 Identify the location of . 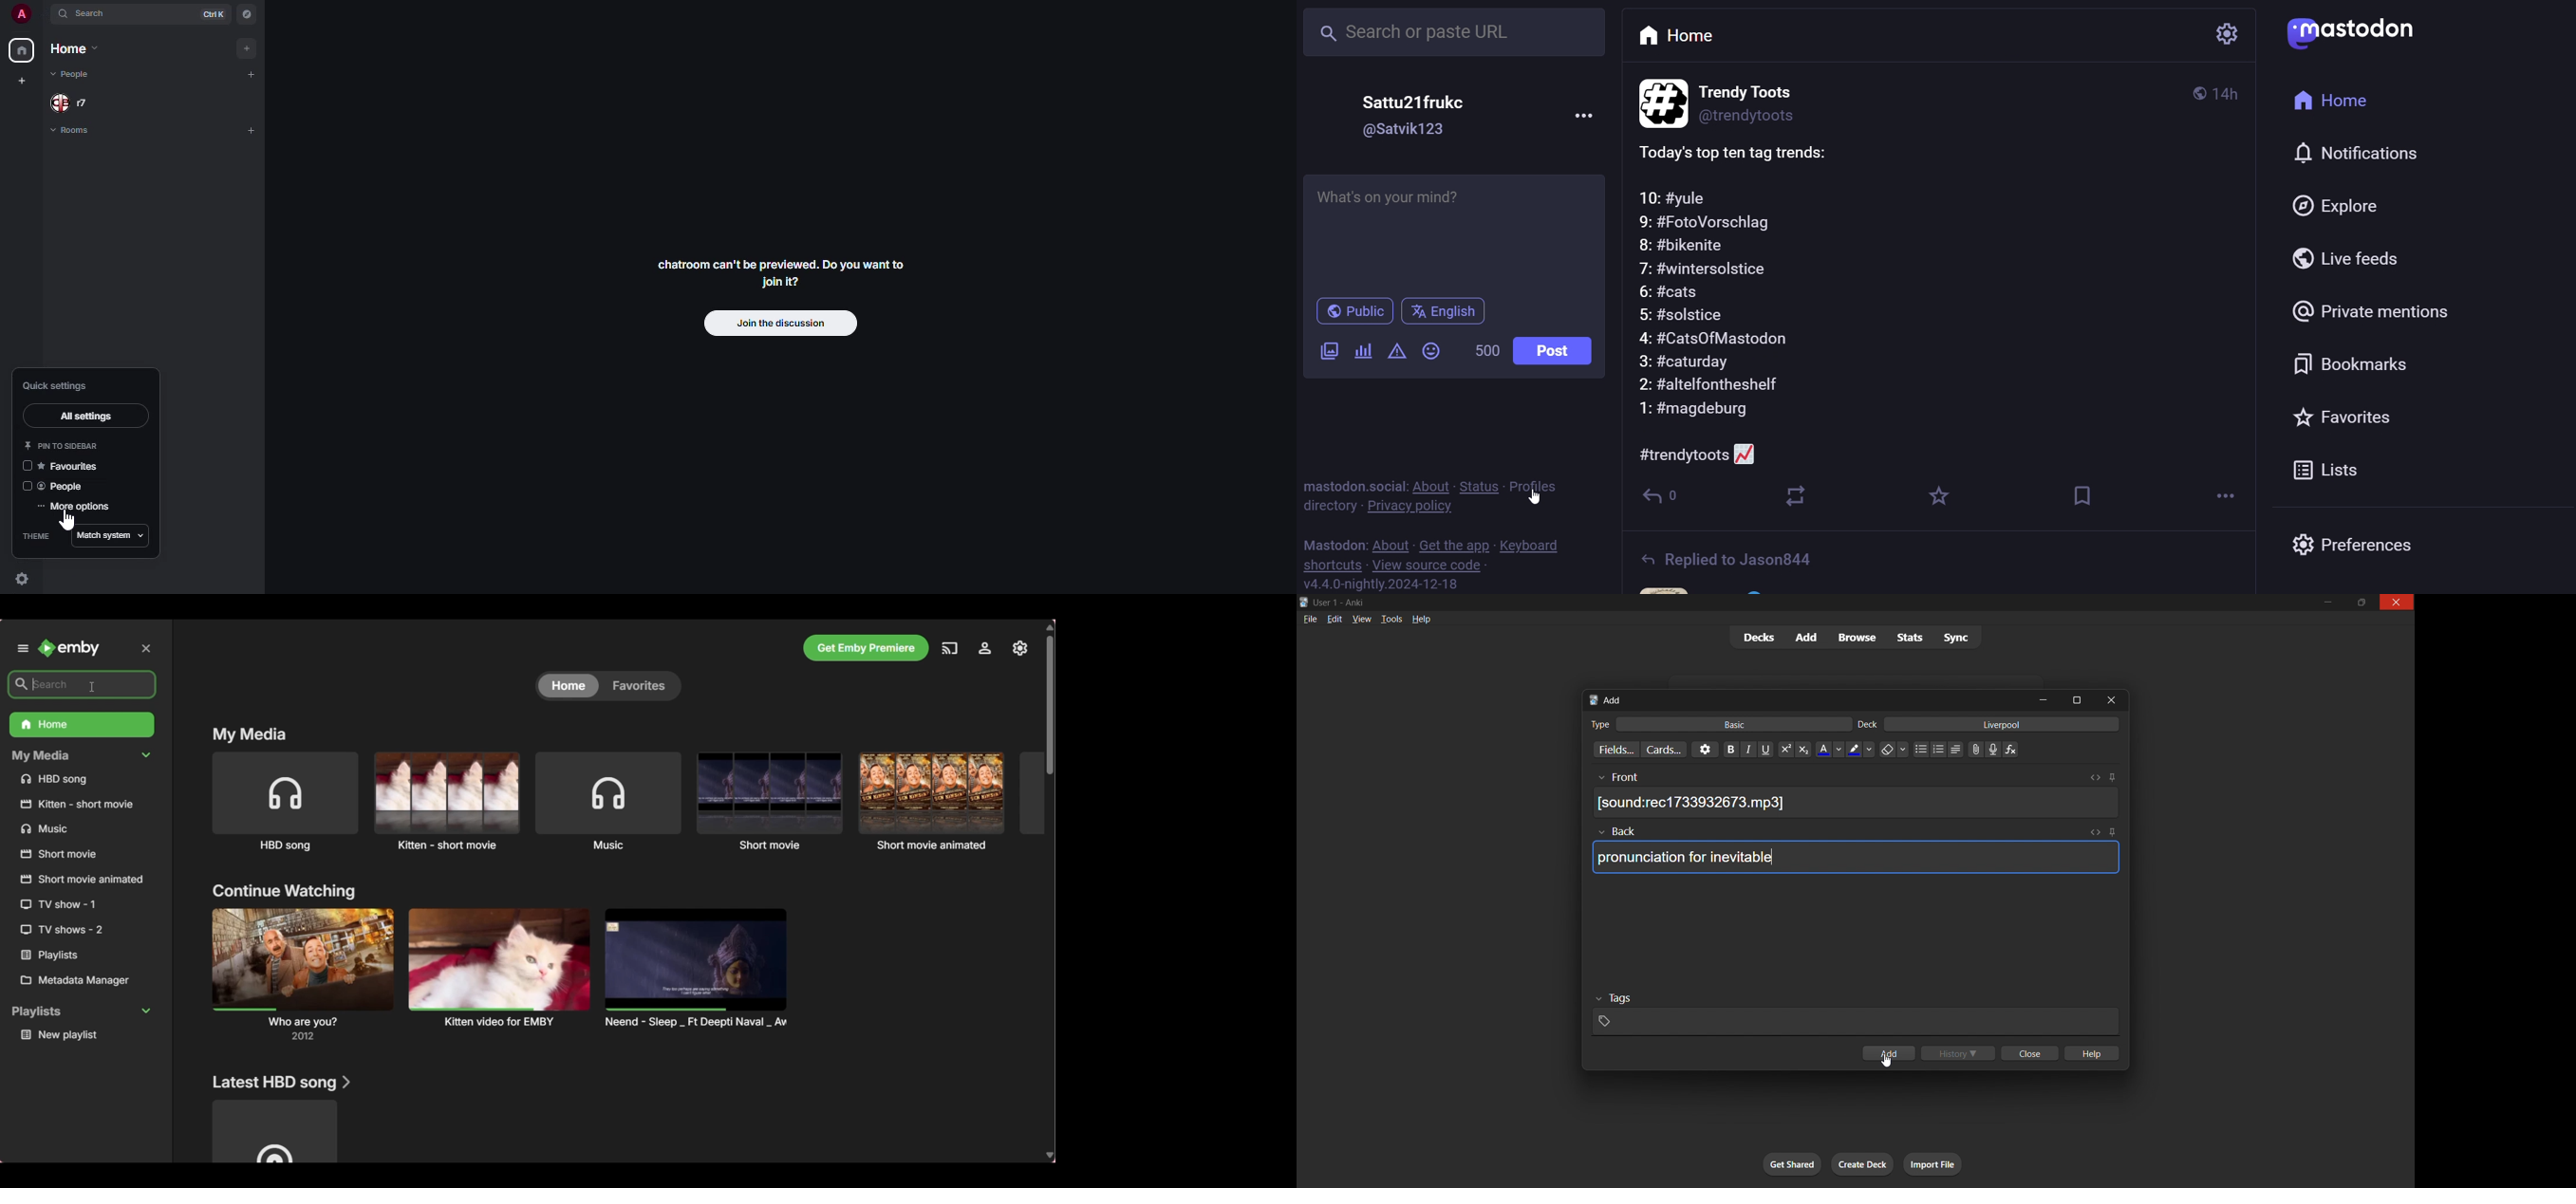
(74, 830).